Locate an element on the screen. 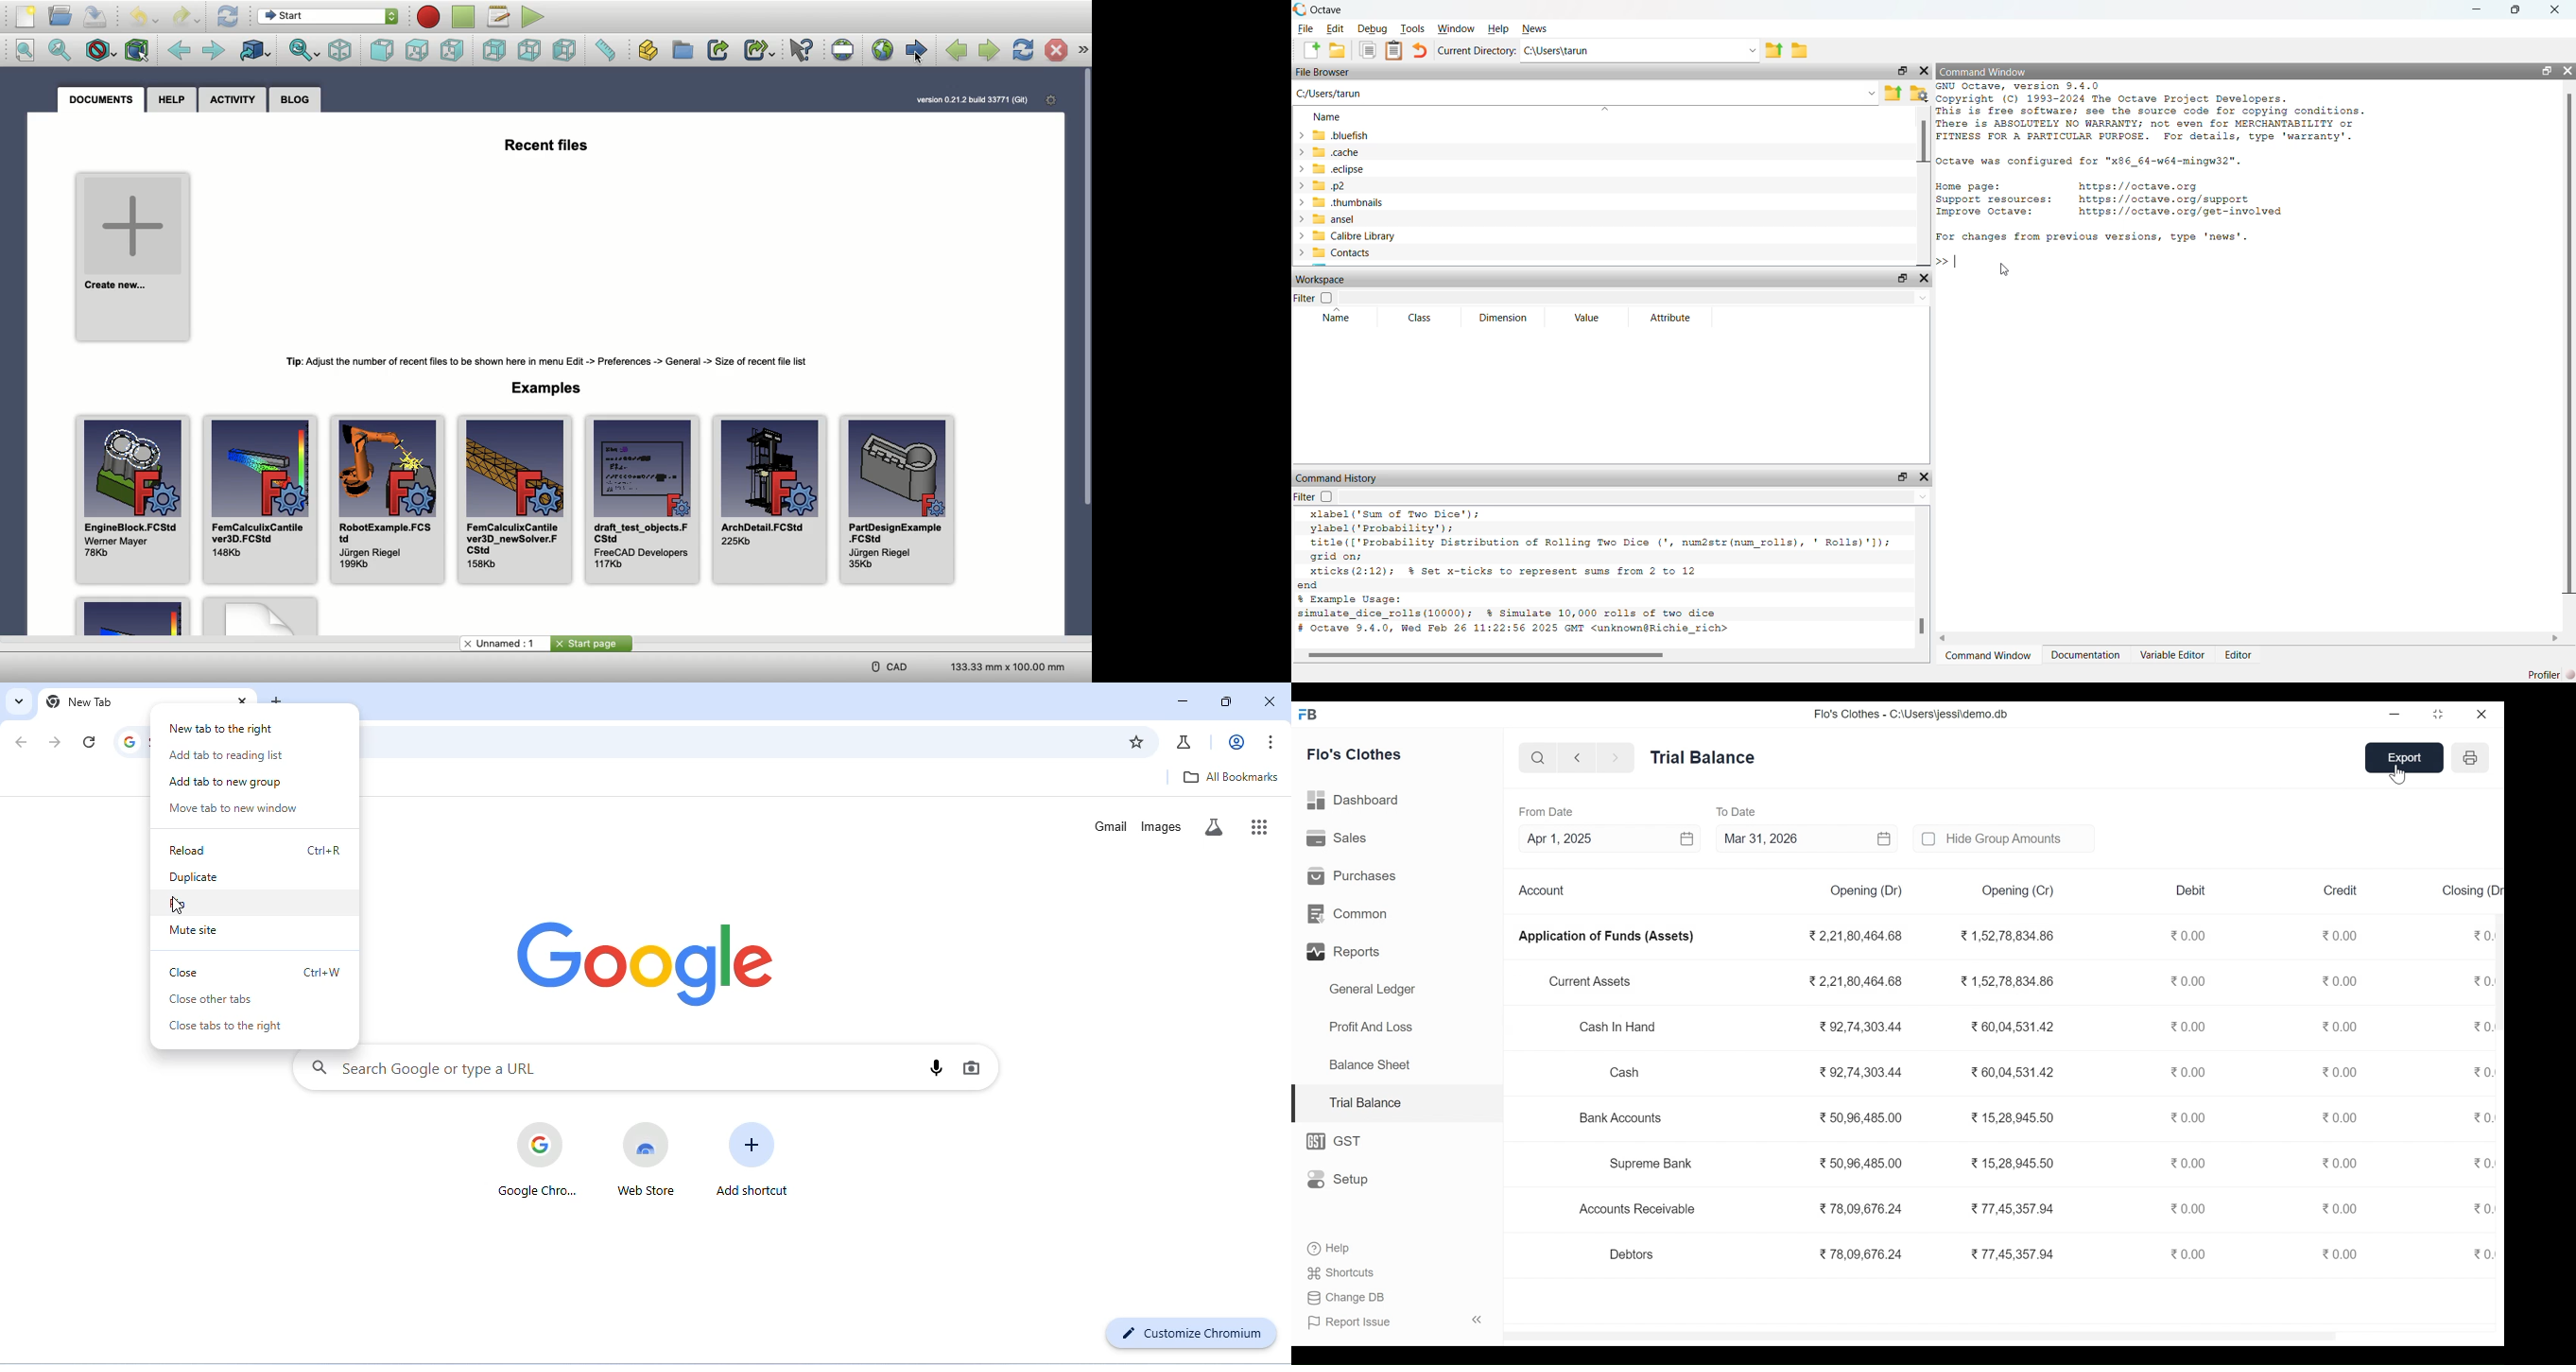 This screenshot has width=2576, height=1372. Supreme Bank is located at coordinates (1657, 1163).